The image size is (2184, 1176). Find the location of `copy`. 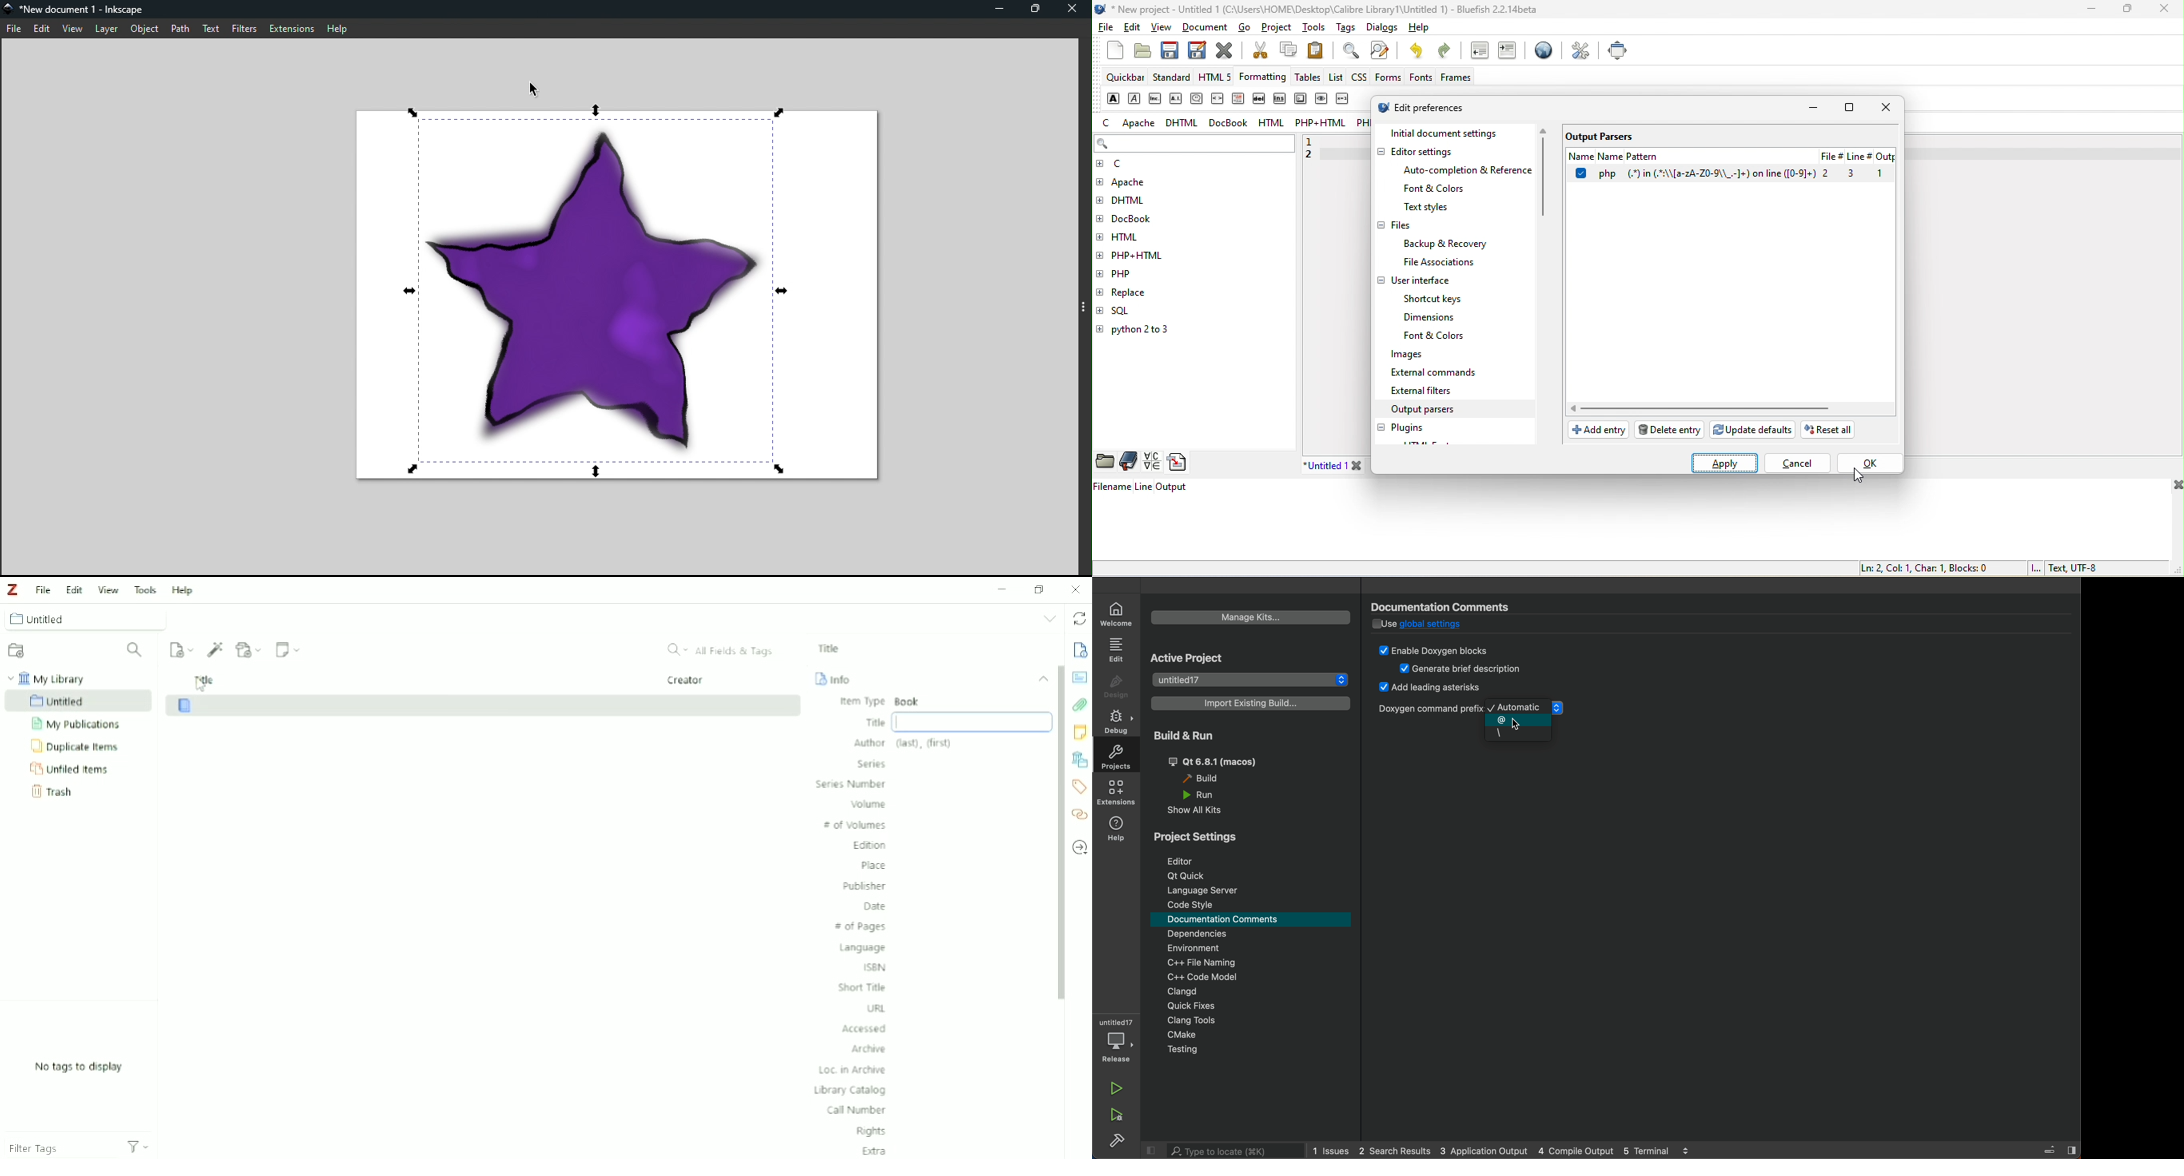

copy is located at coordinates (1291, 51).